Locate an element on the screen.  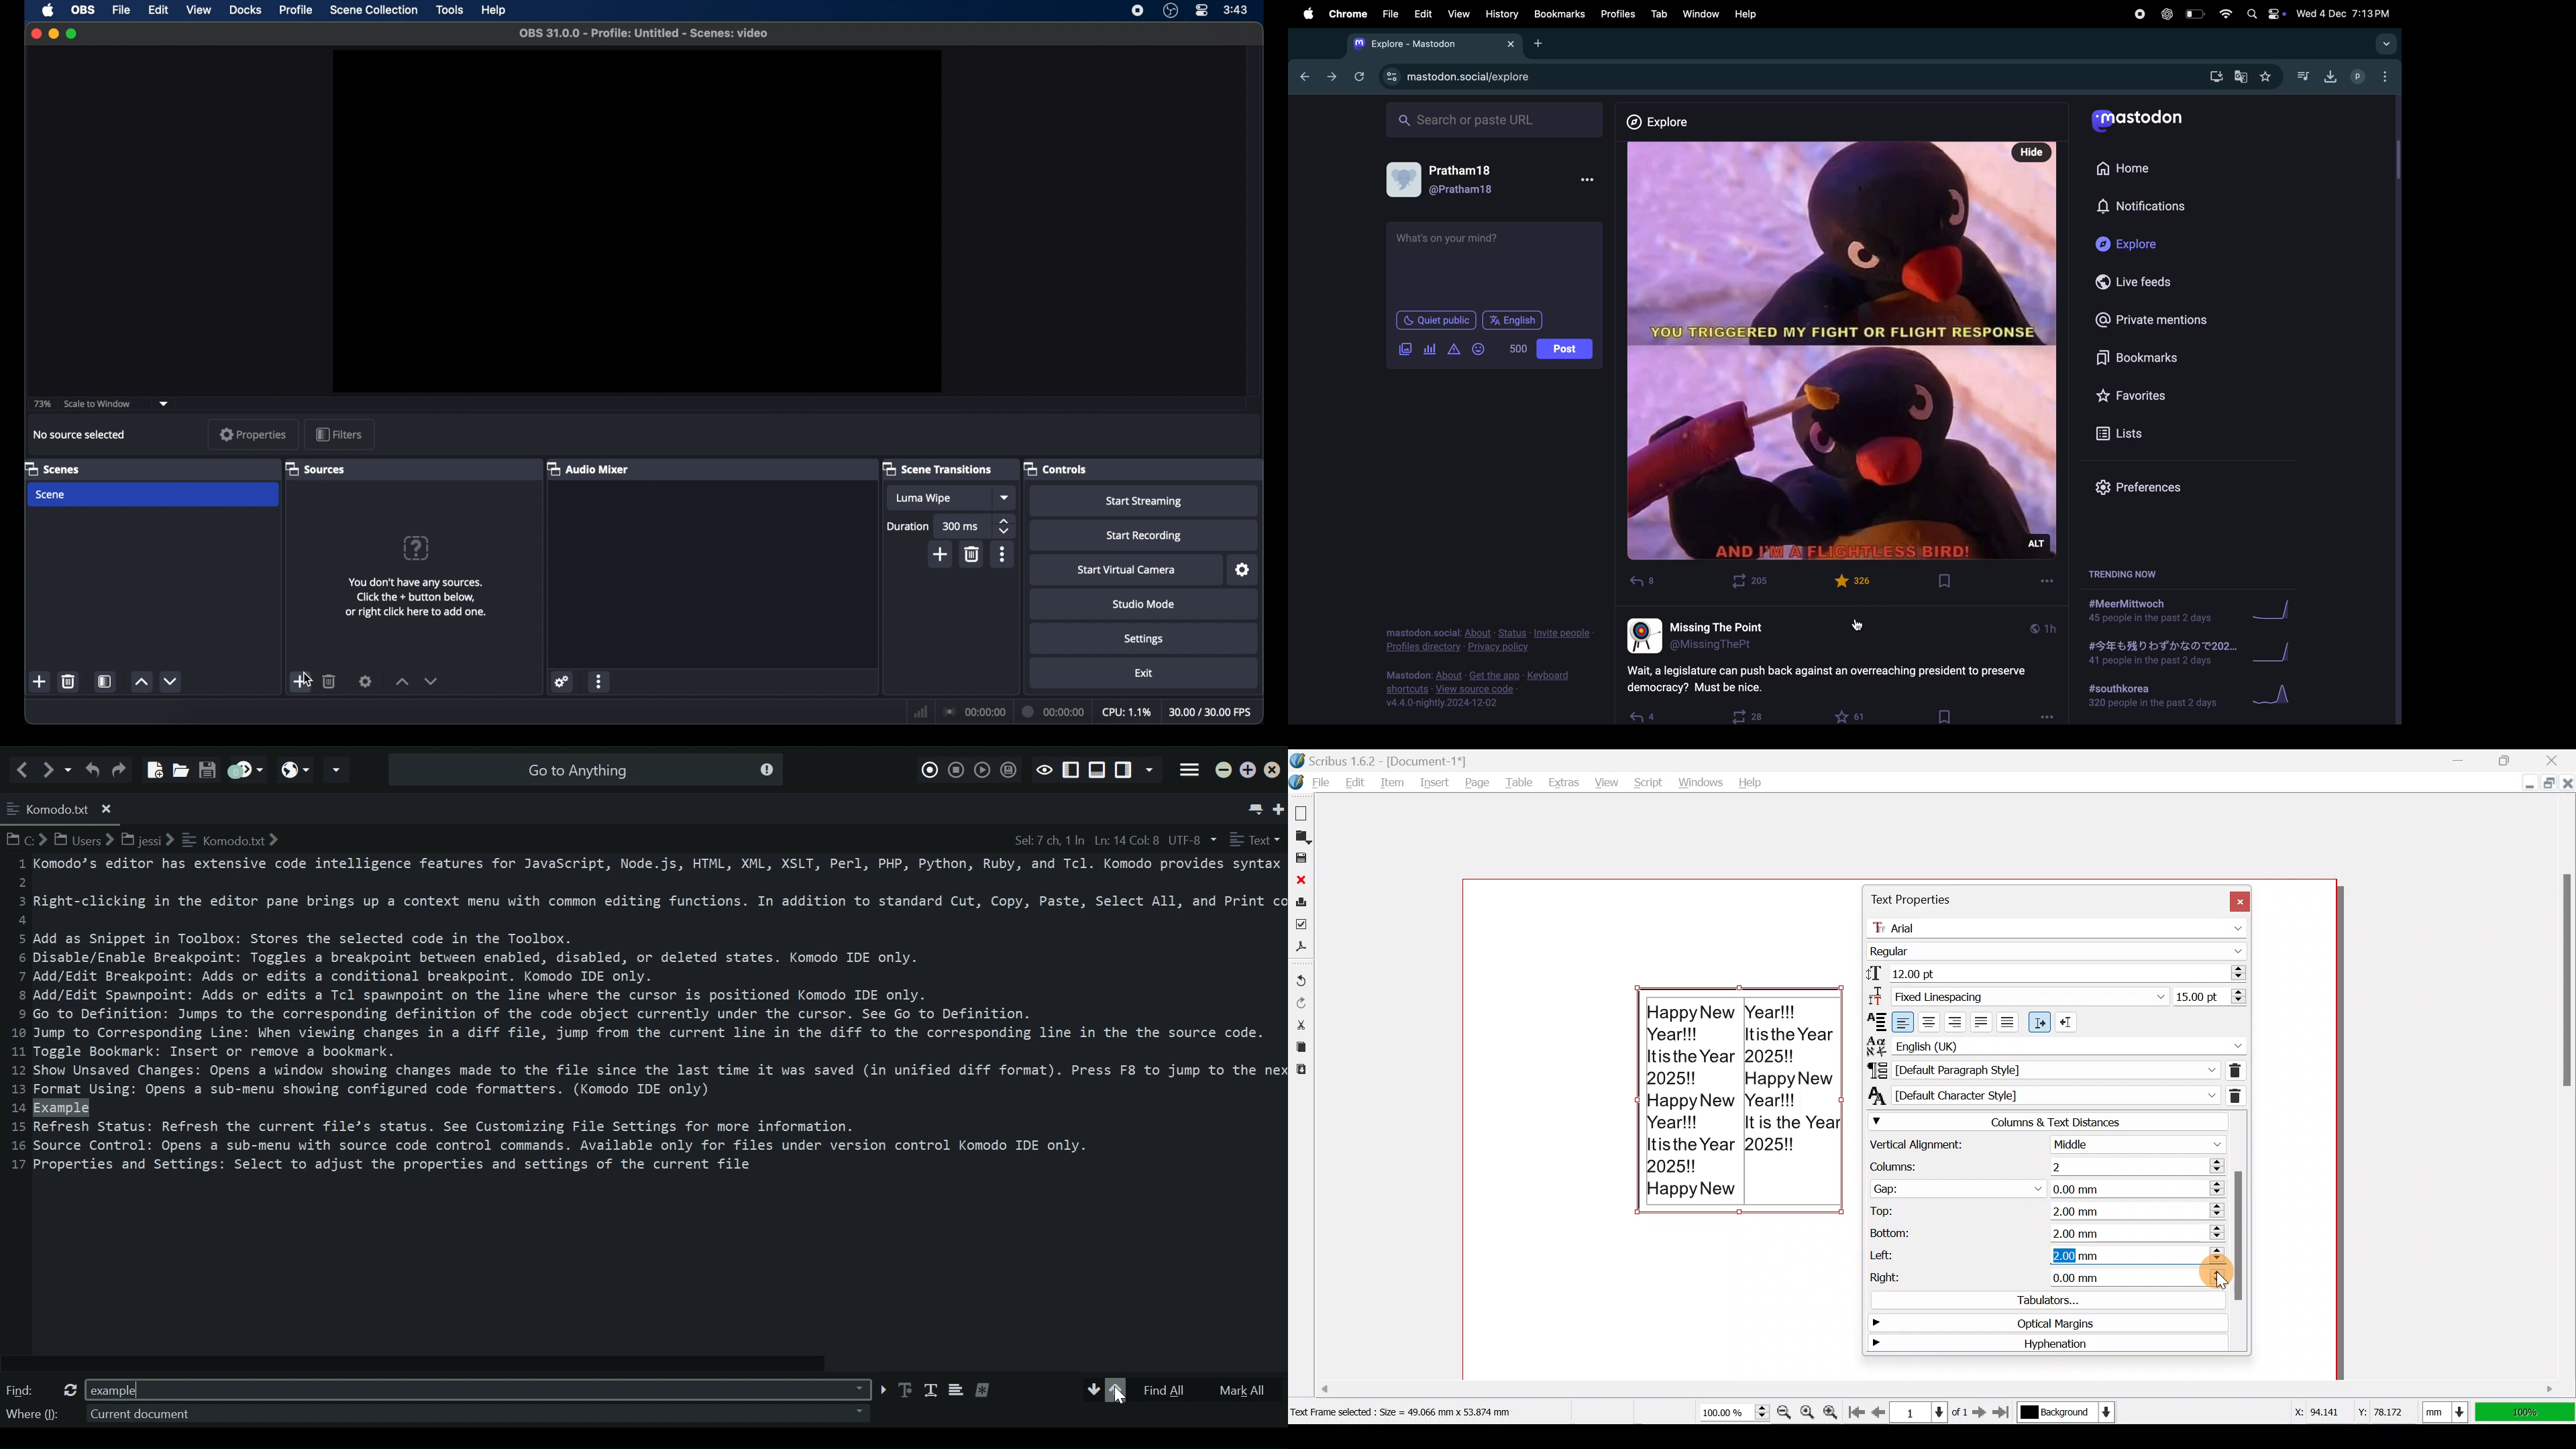
obs is located at coordinates (83, 10).